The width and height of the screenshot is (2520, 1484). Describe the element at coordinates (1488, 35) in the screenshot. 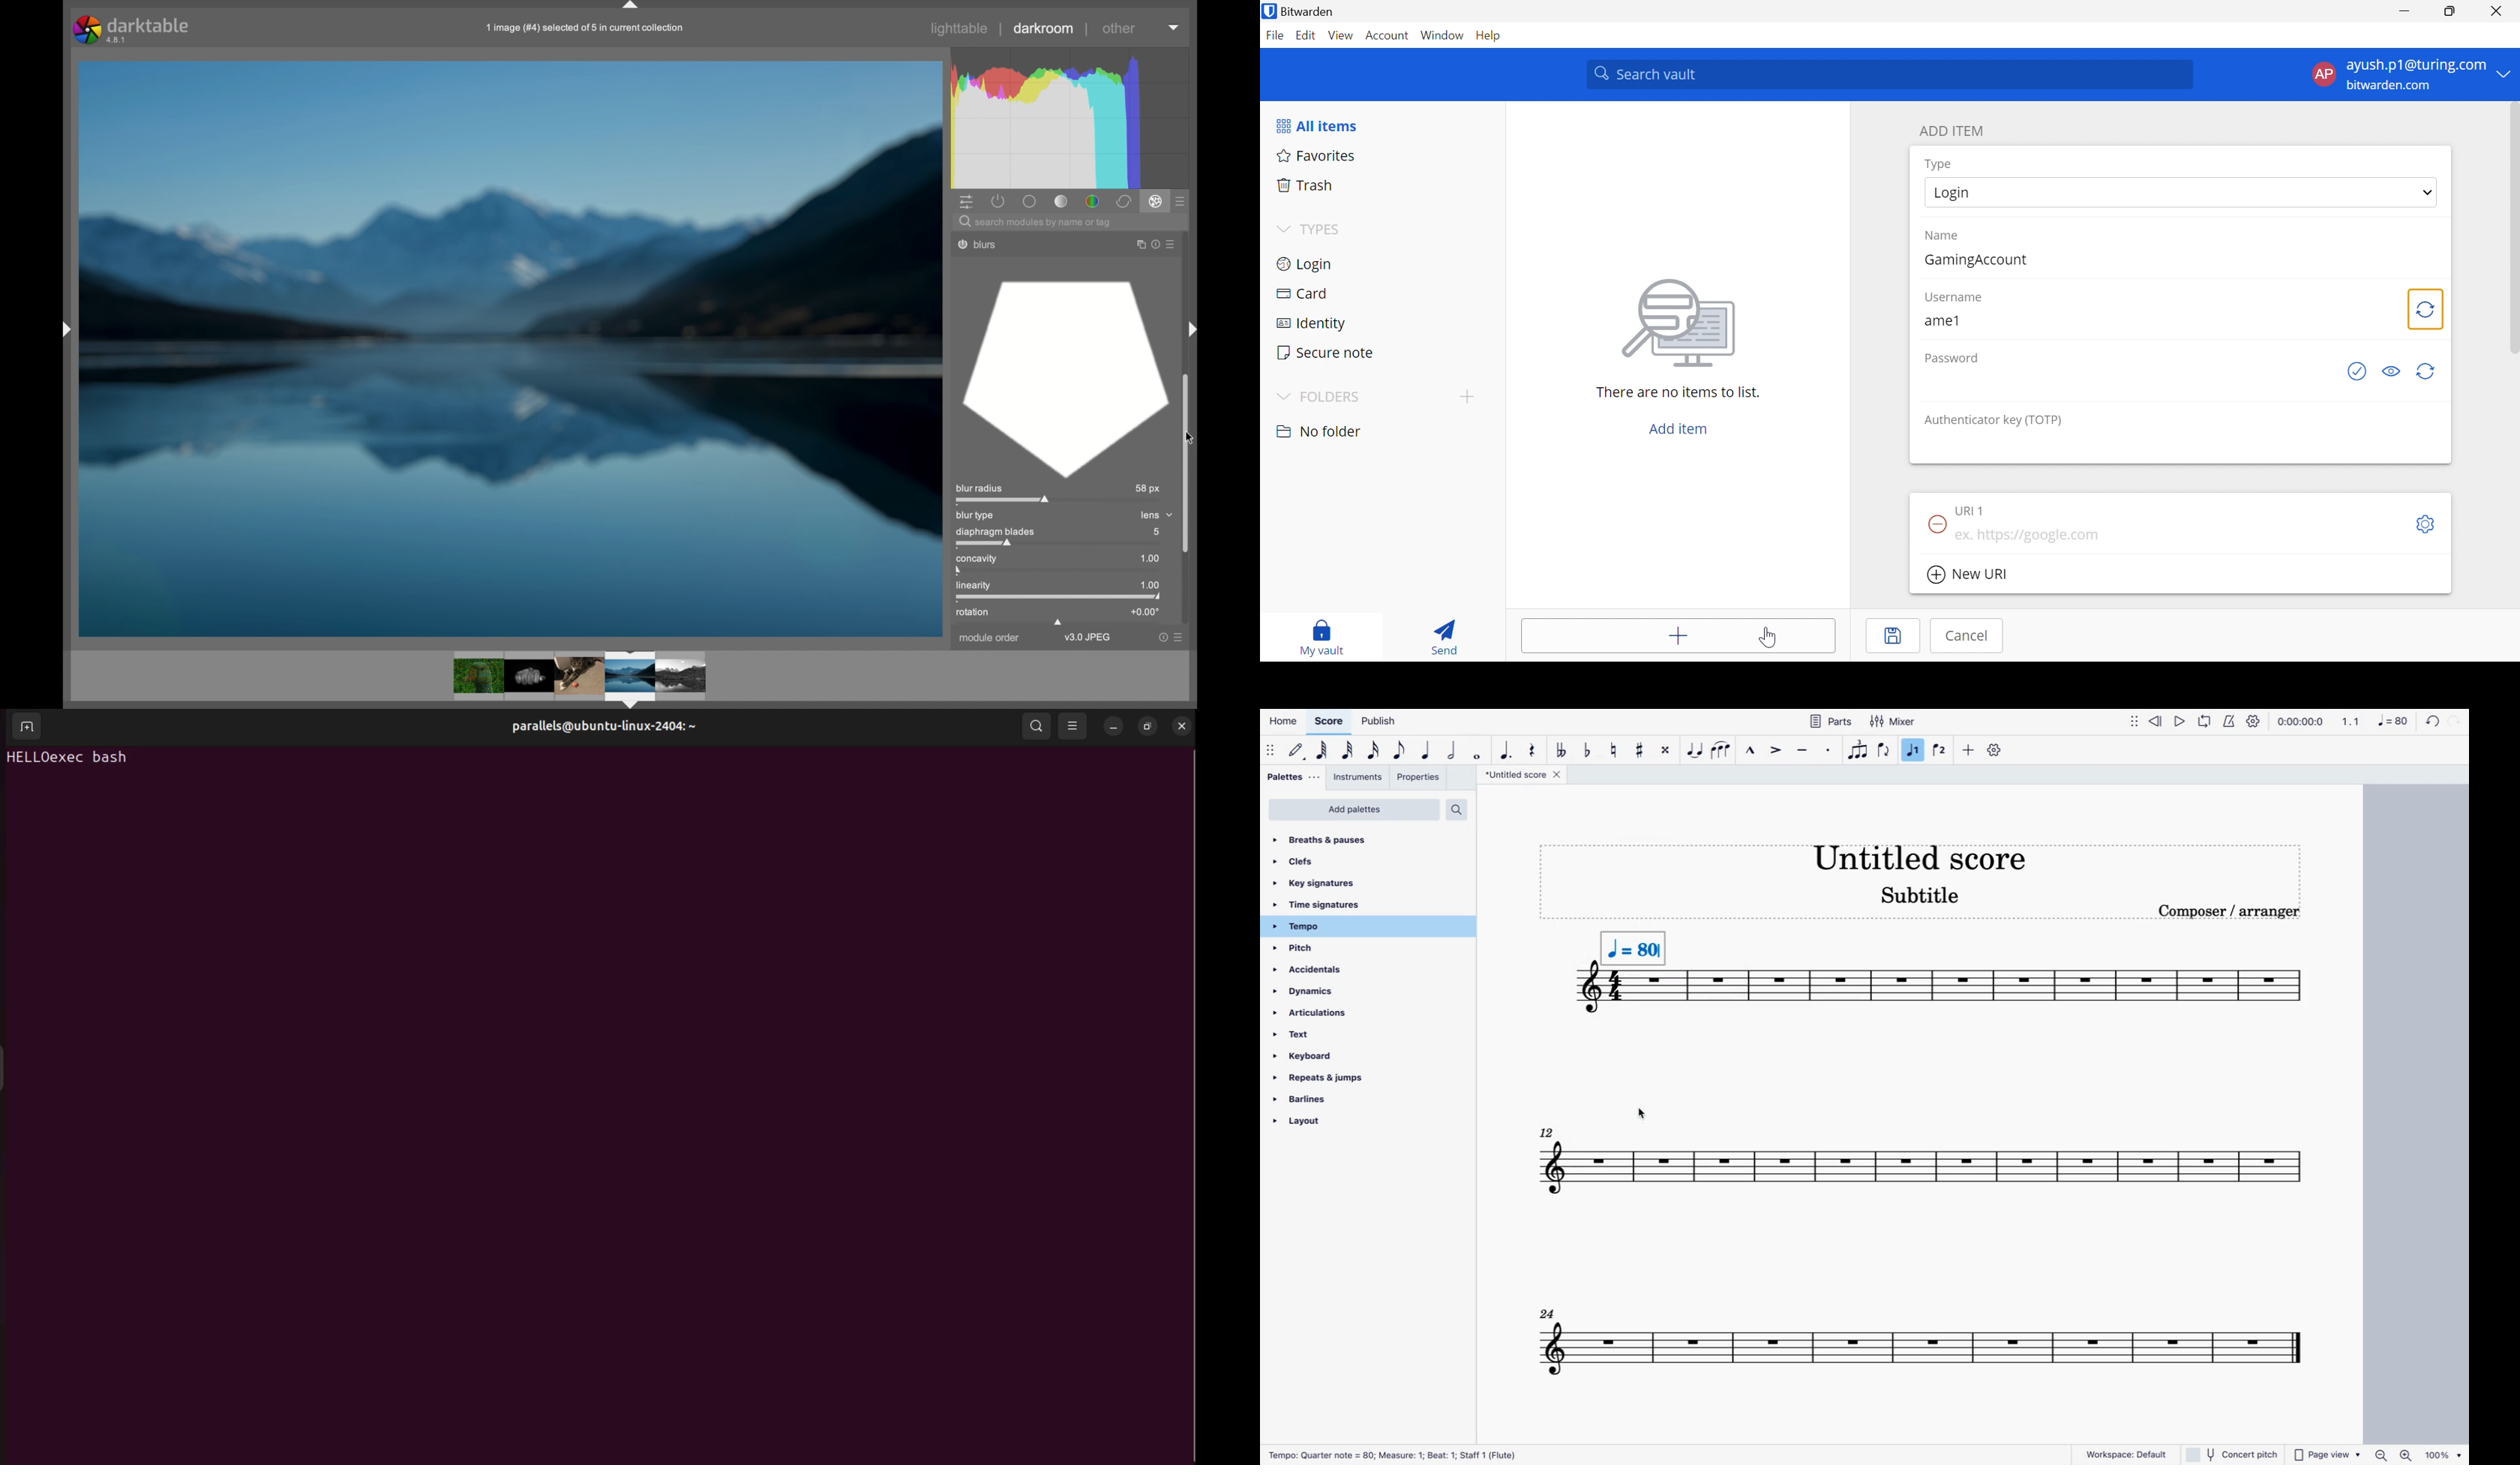

I see `Help` at that location.